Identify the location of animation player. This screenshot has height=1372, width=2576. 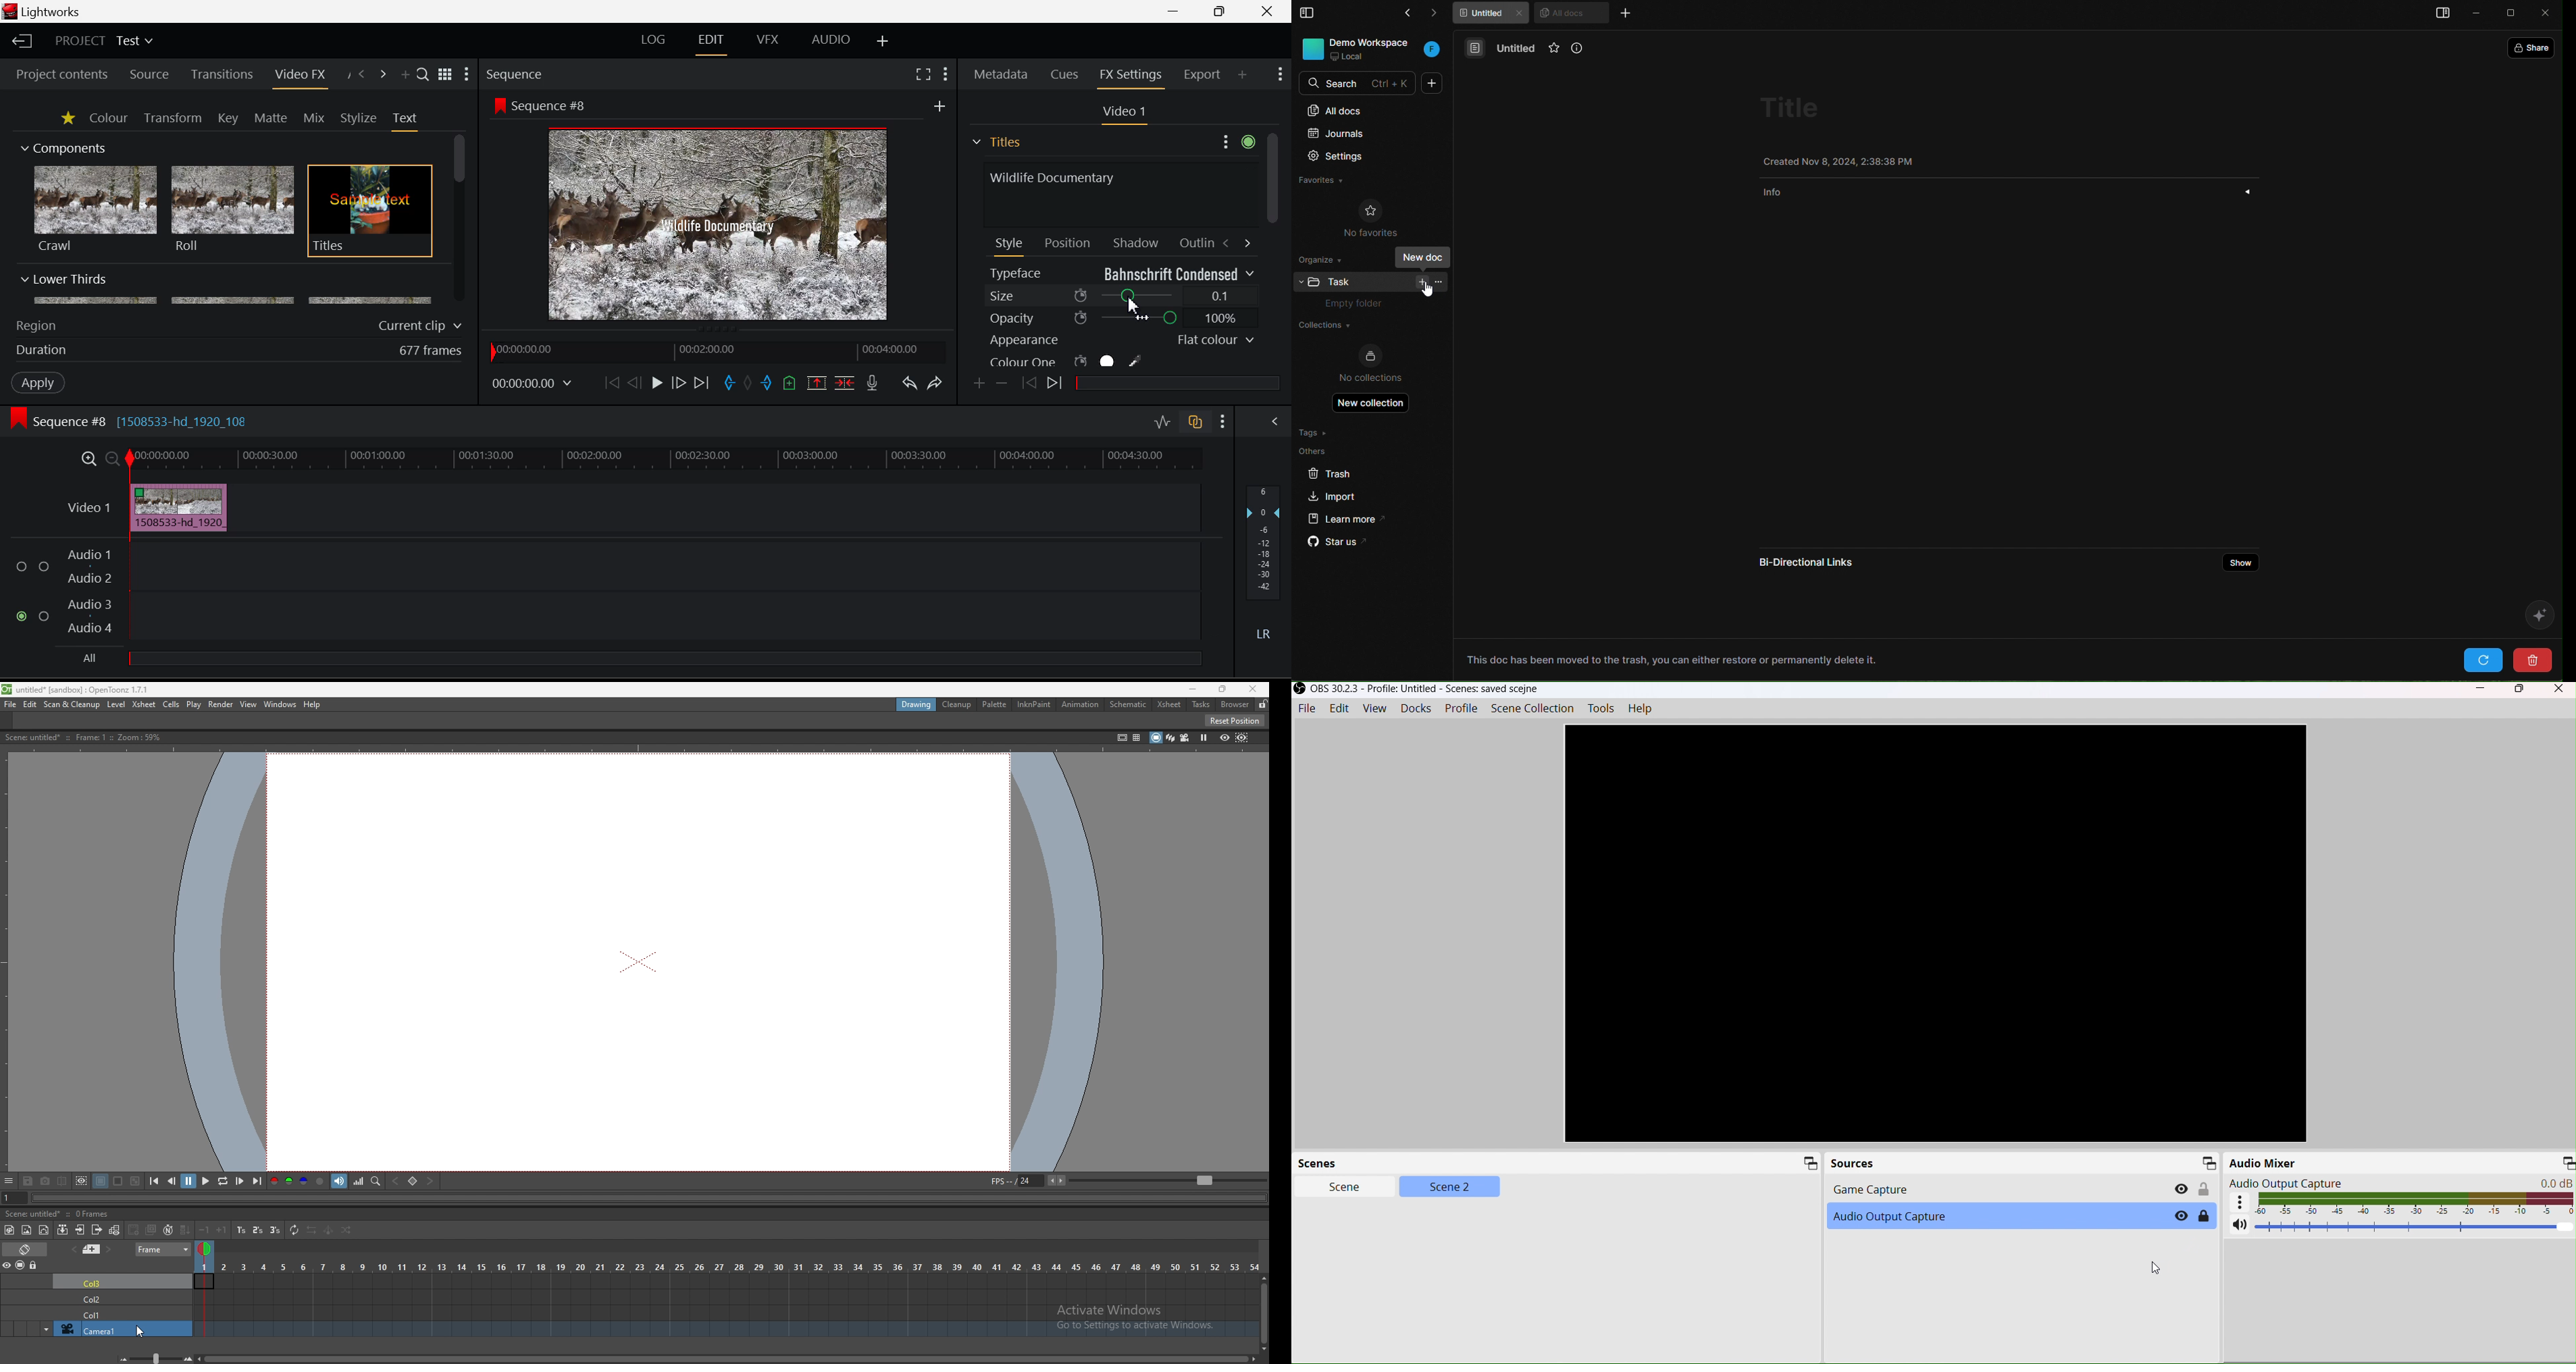
(639, 1198).